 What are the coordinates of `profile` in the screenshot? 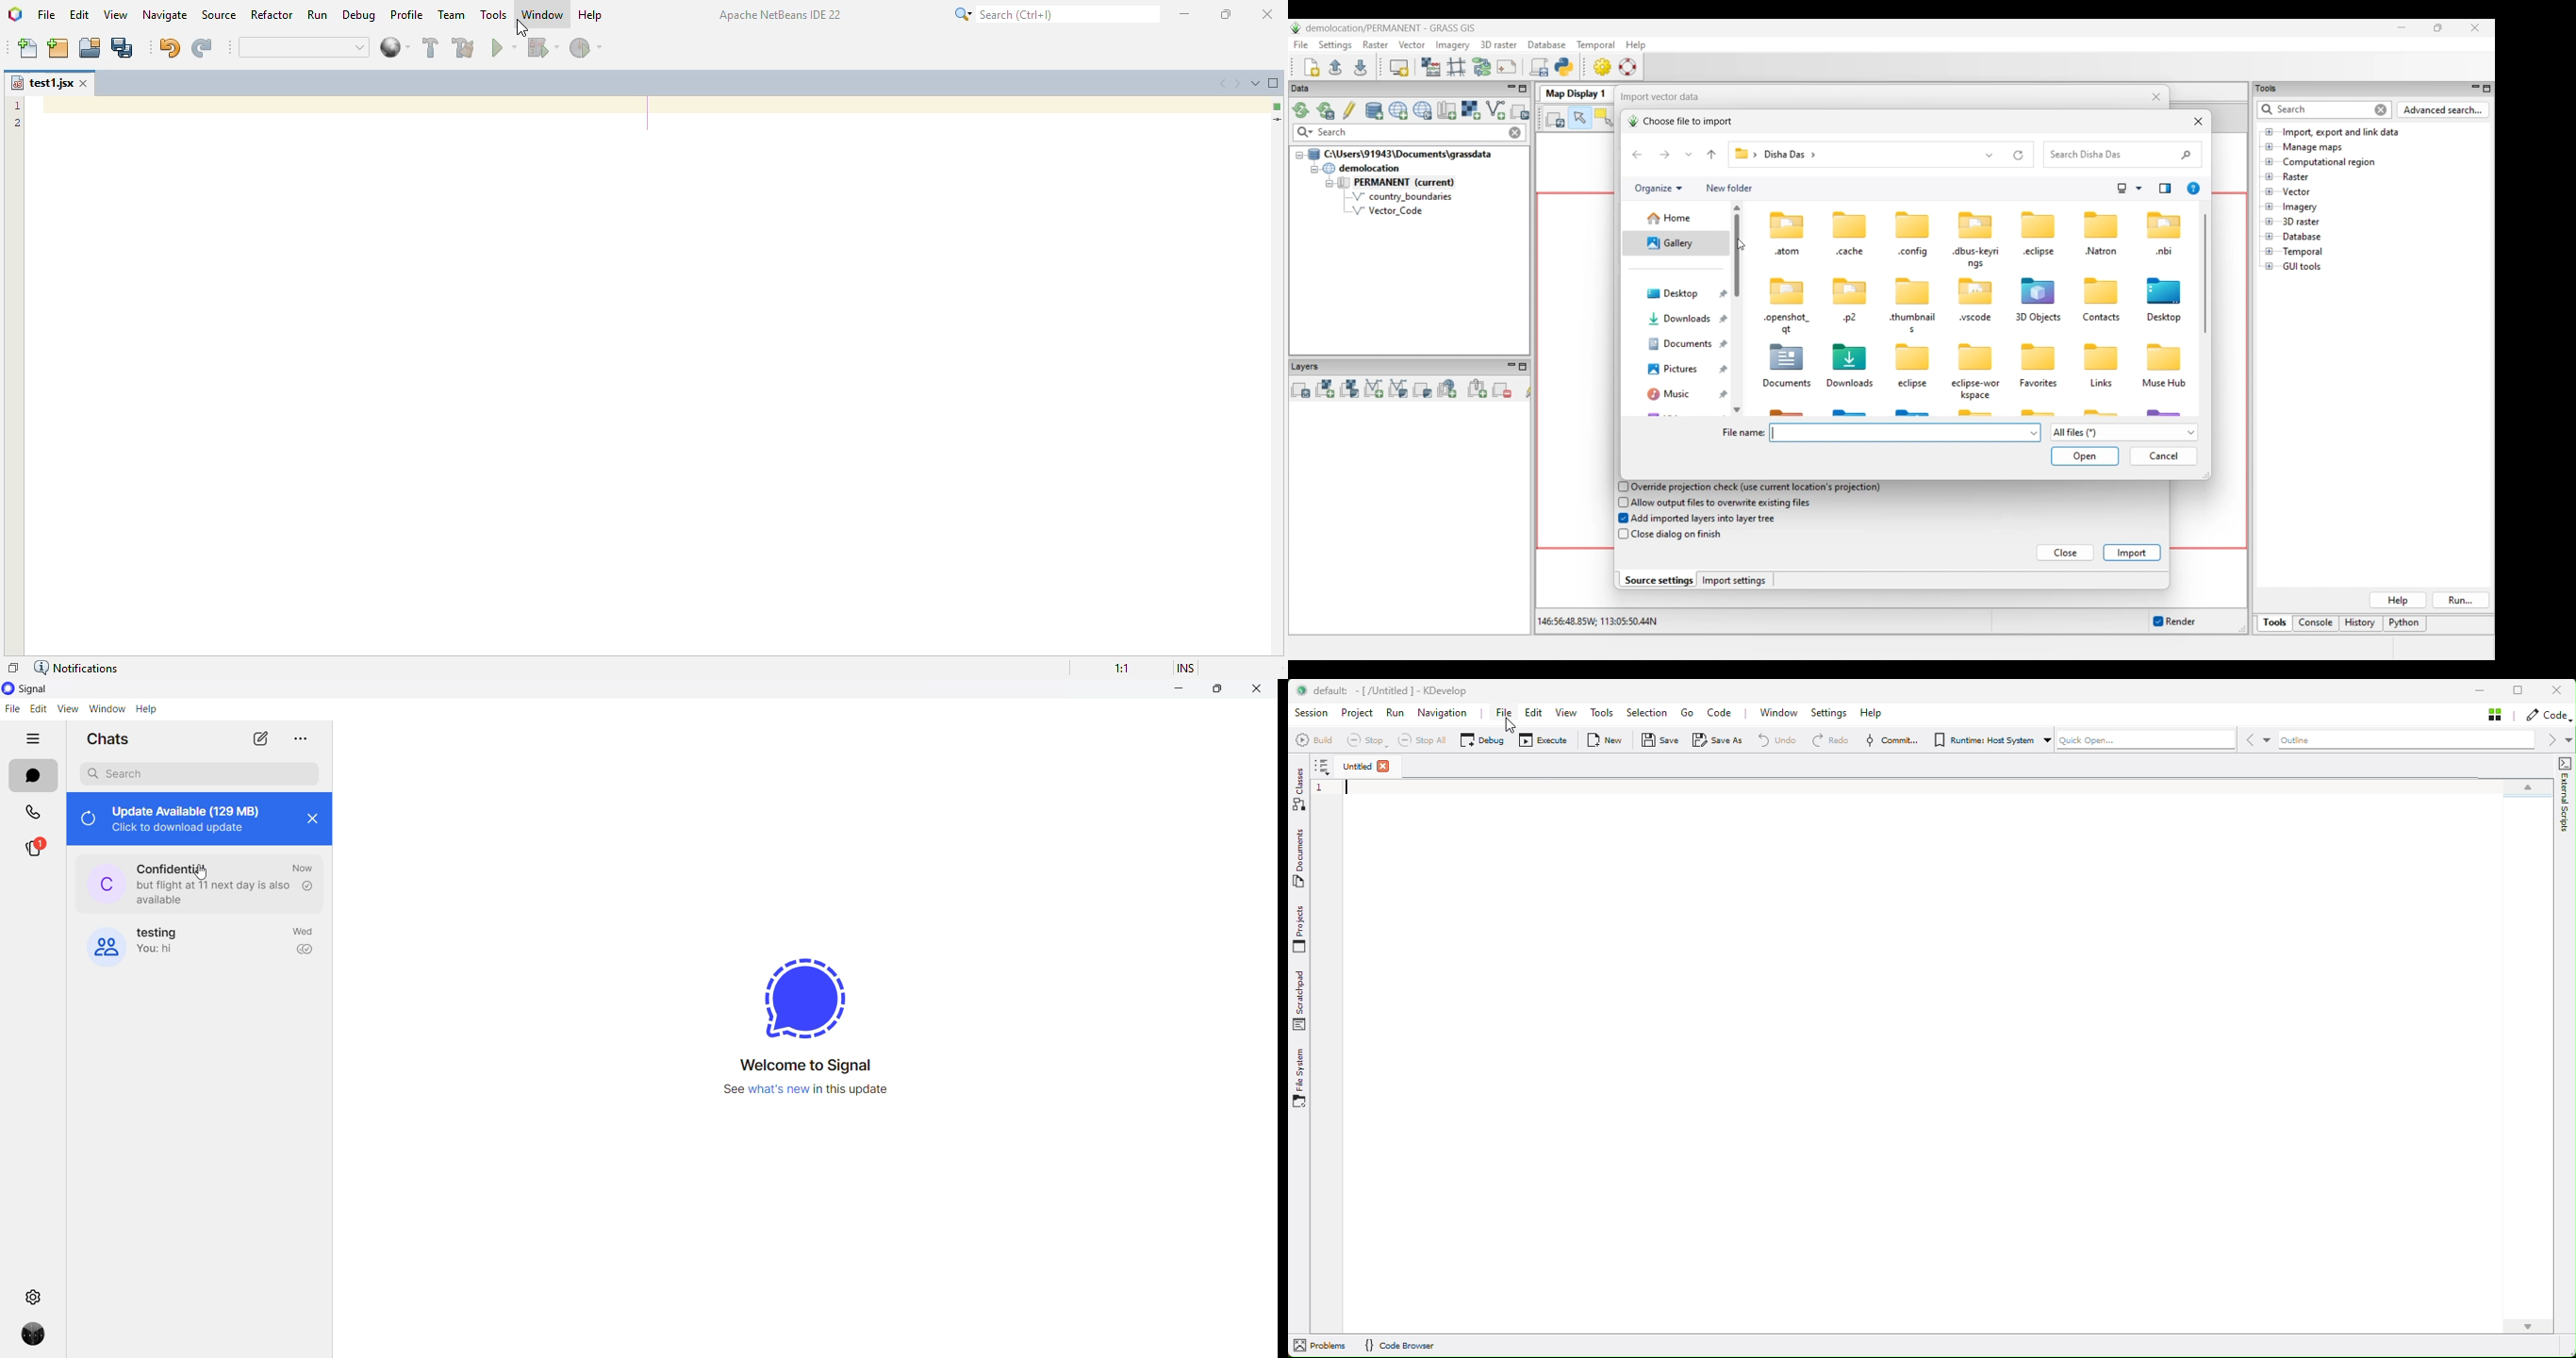 It's located at (35, 1335).